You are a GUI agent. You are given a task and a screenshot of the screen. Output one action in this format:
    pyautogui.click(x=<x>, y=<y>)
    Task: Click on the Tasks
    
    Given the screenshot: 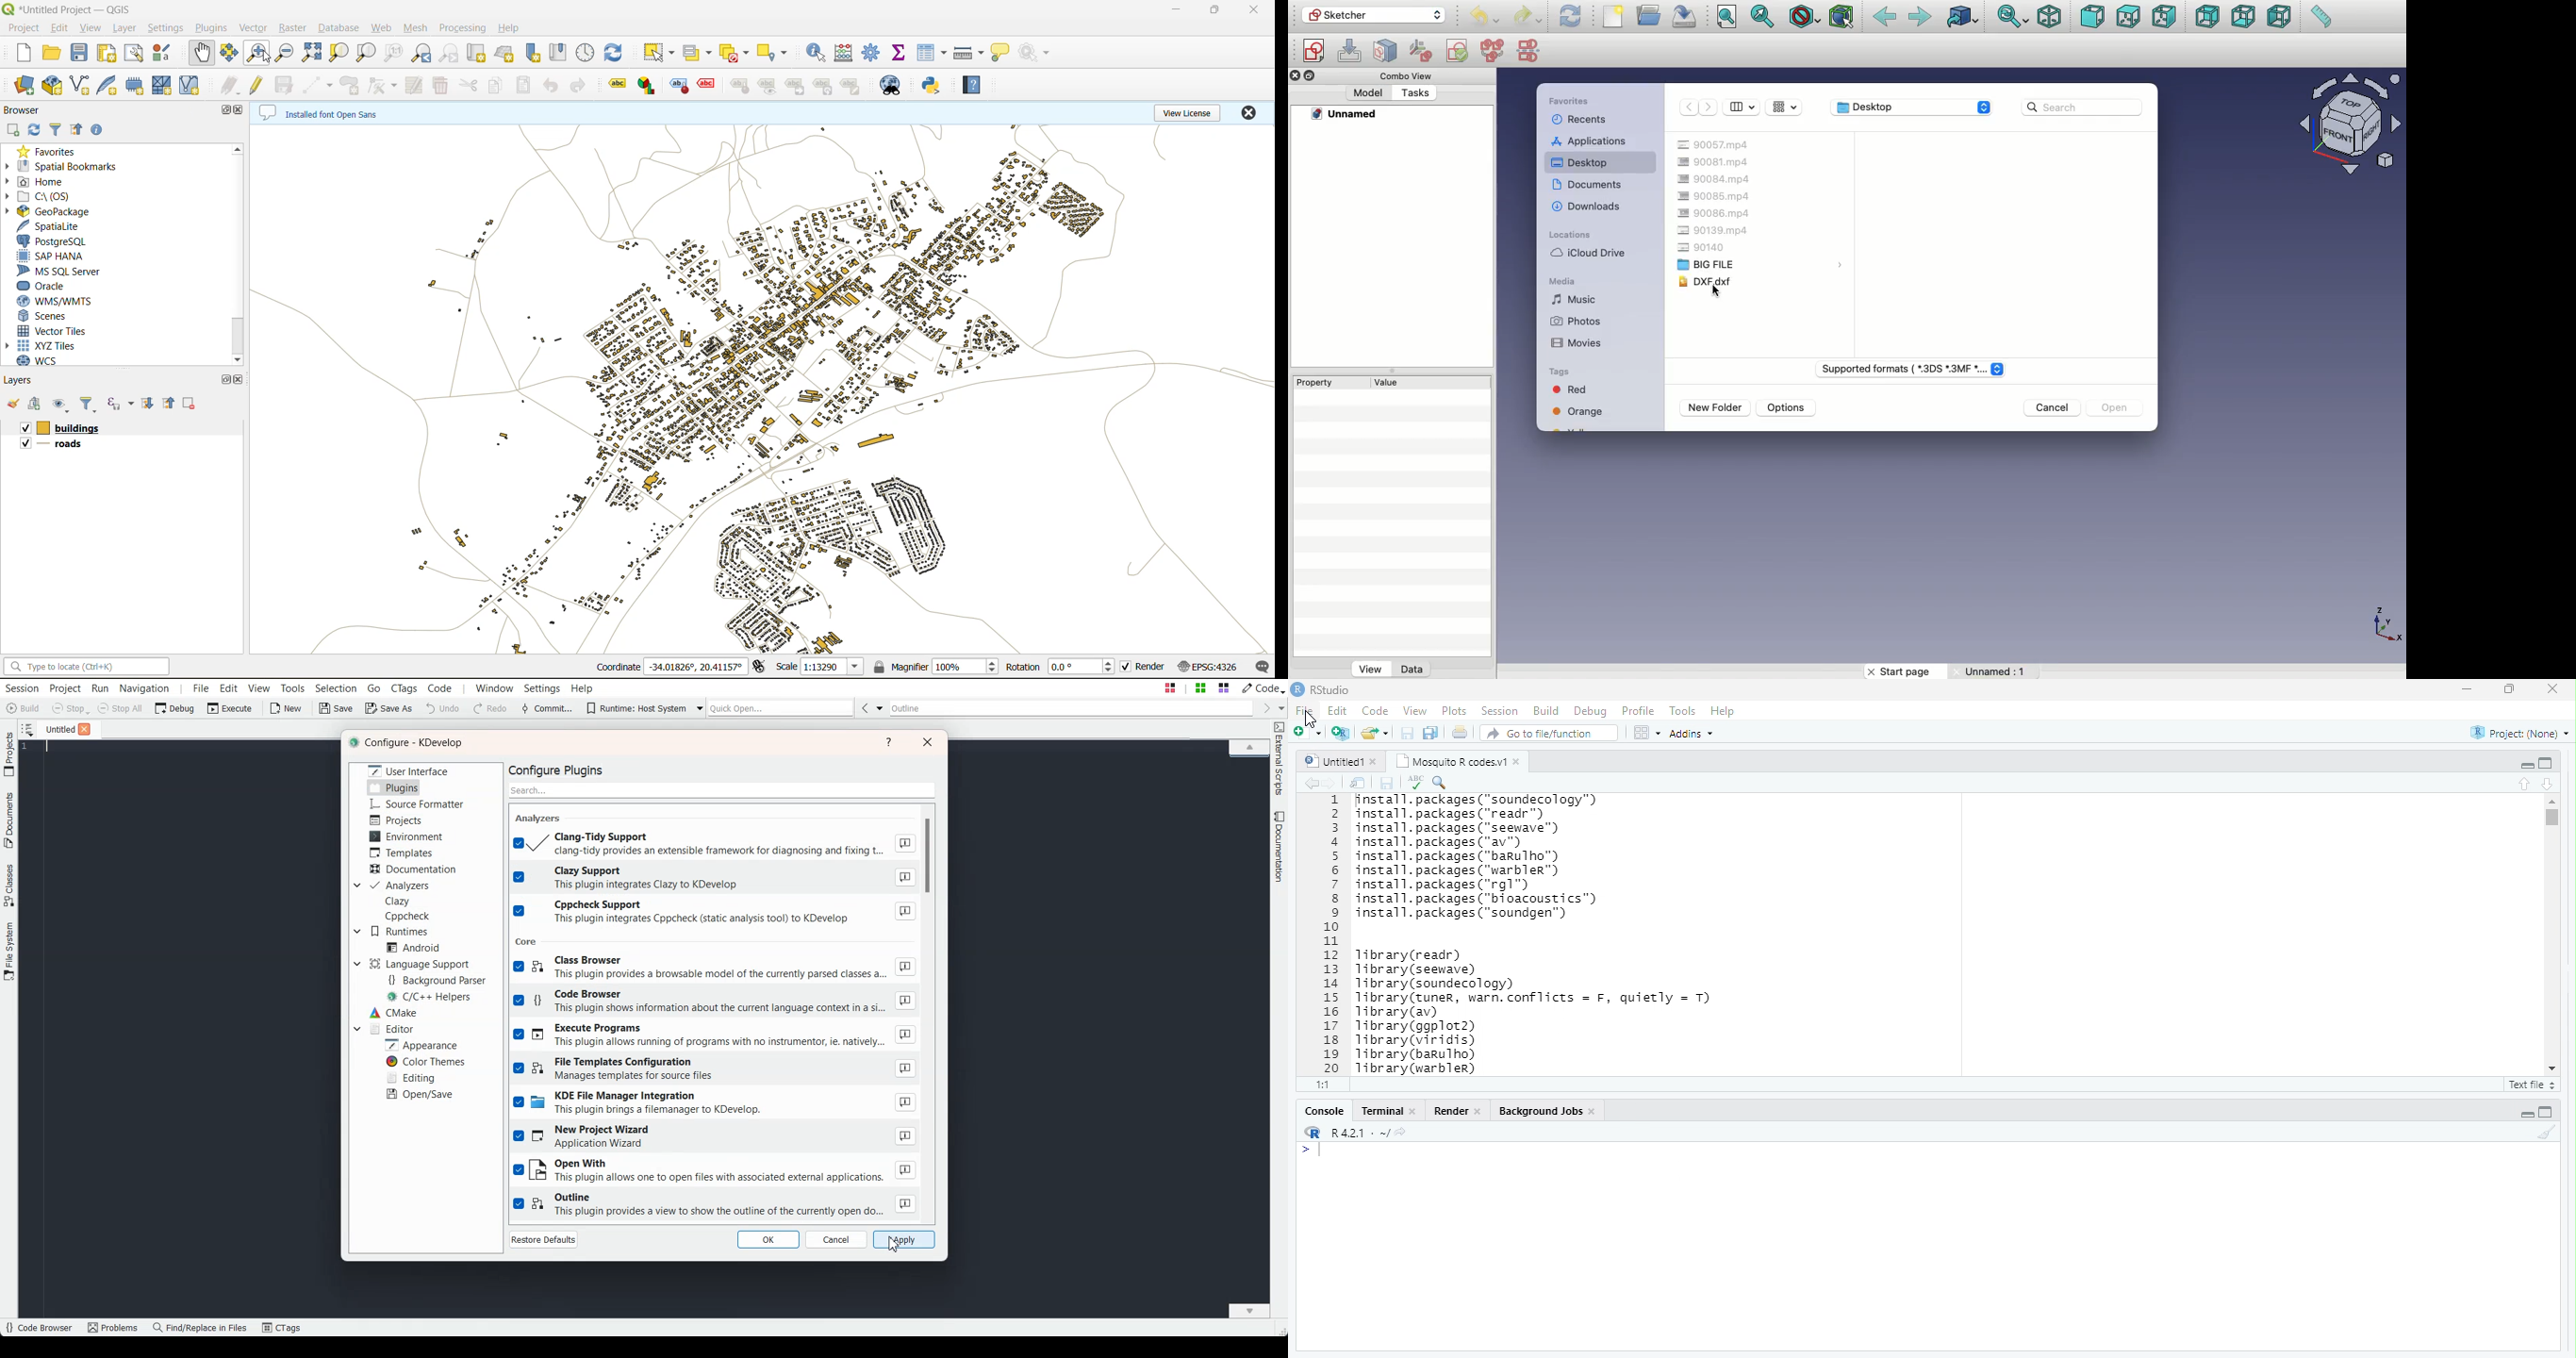 What is the action you would take?
    pyautogui.click(x=1415, y=94)
    